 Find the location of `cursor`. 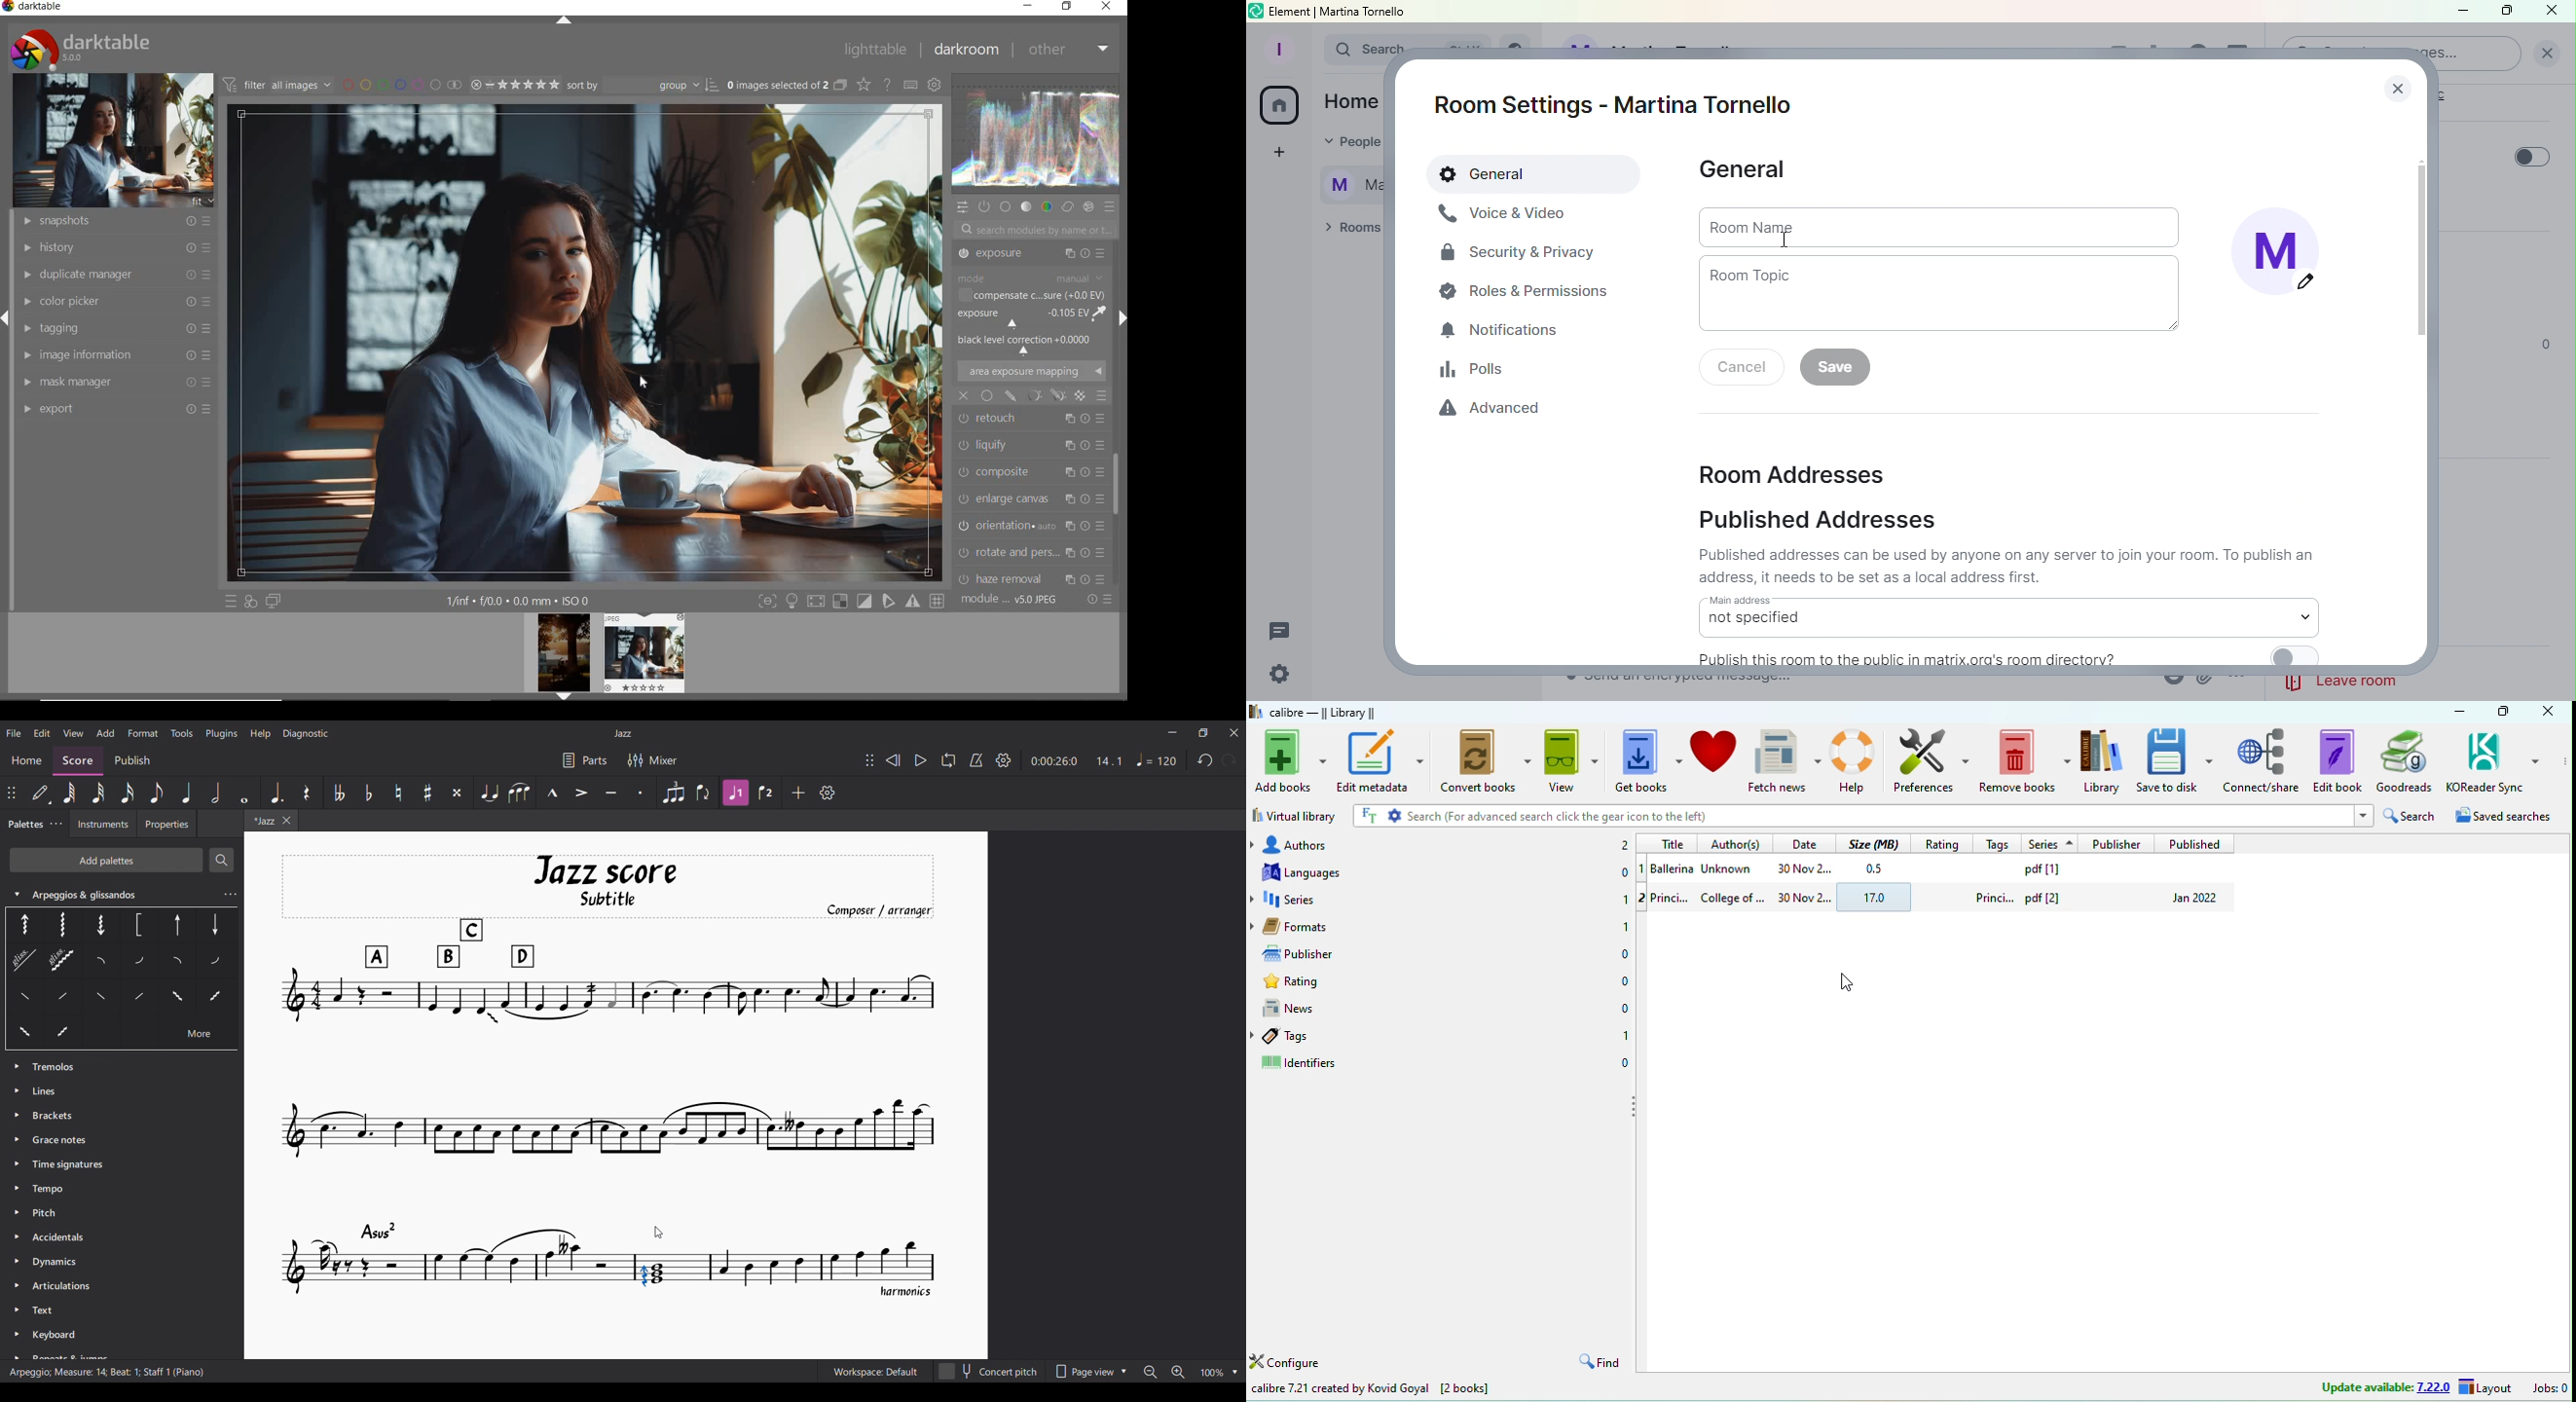

cursor is located at coordinates (1785, 242).